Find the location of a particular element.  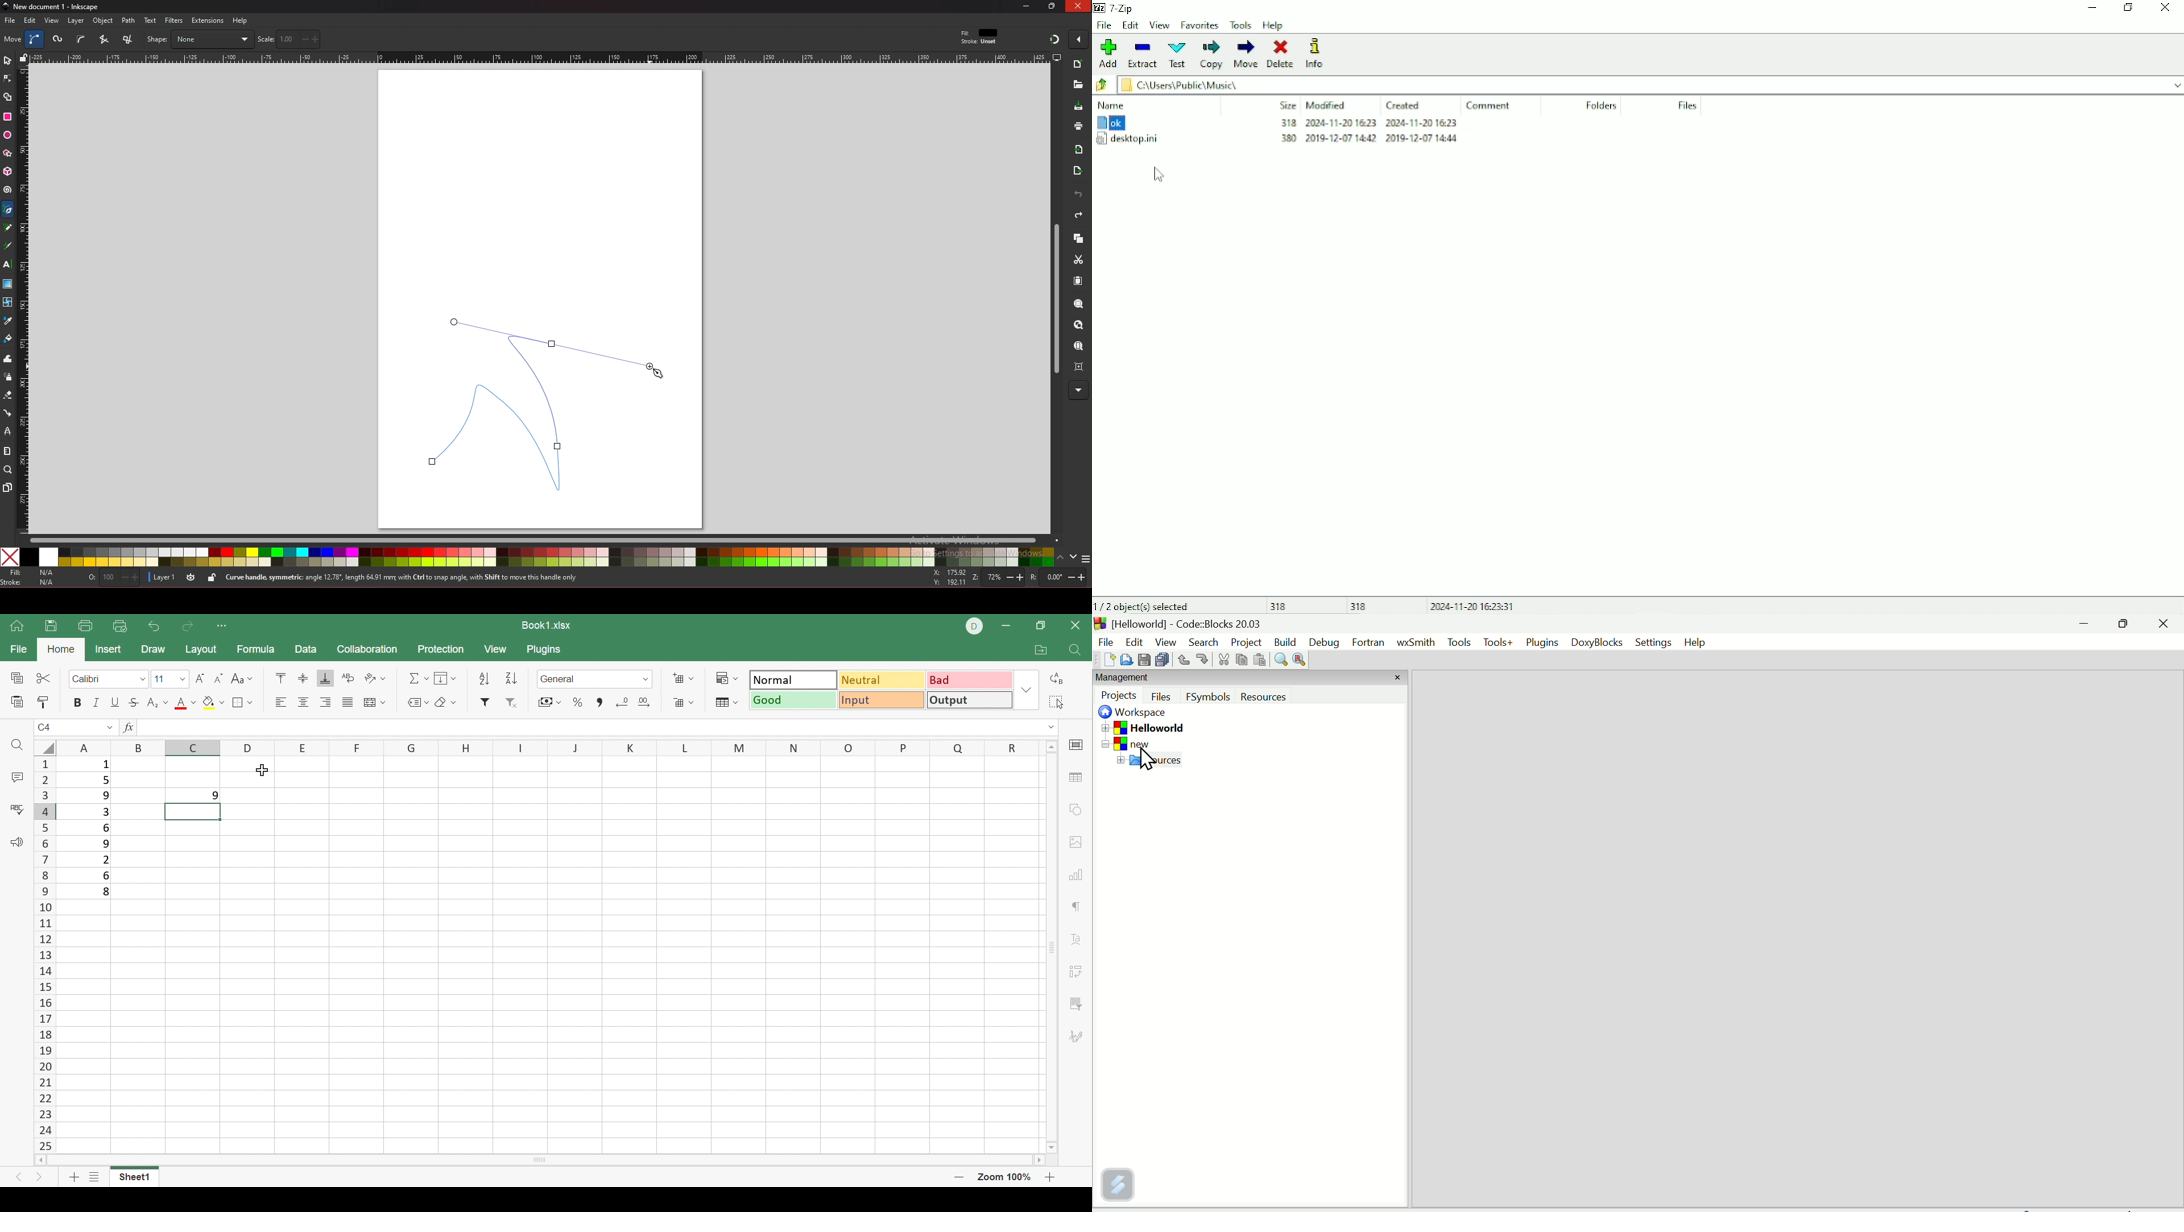

Ascending order is located at coordinates (484, 679).